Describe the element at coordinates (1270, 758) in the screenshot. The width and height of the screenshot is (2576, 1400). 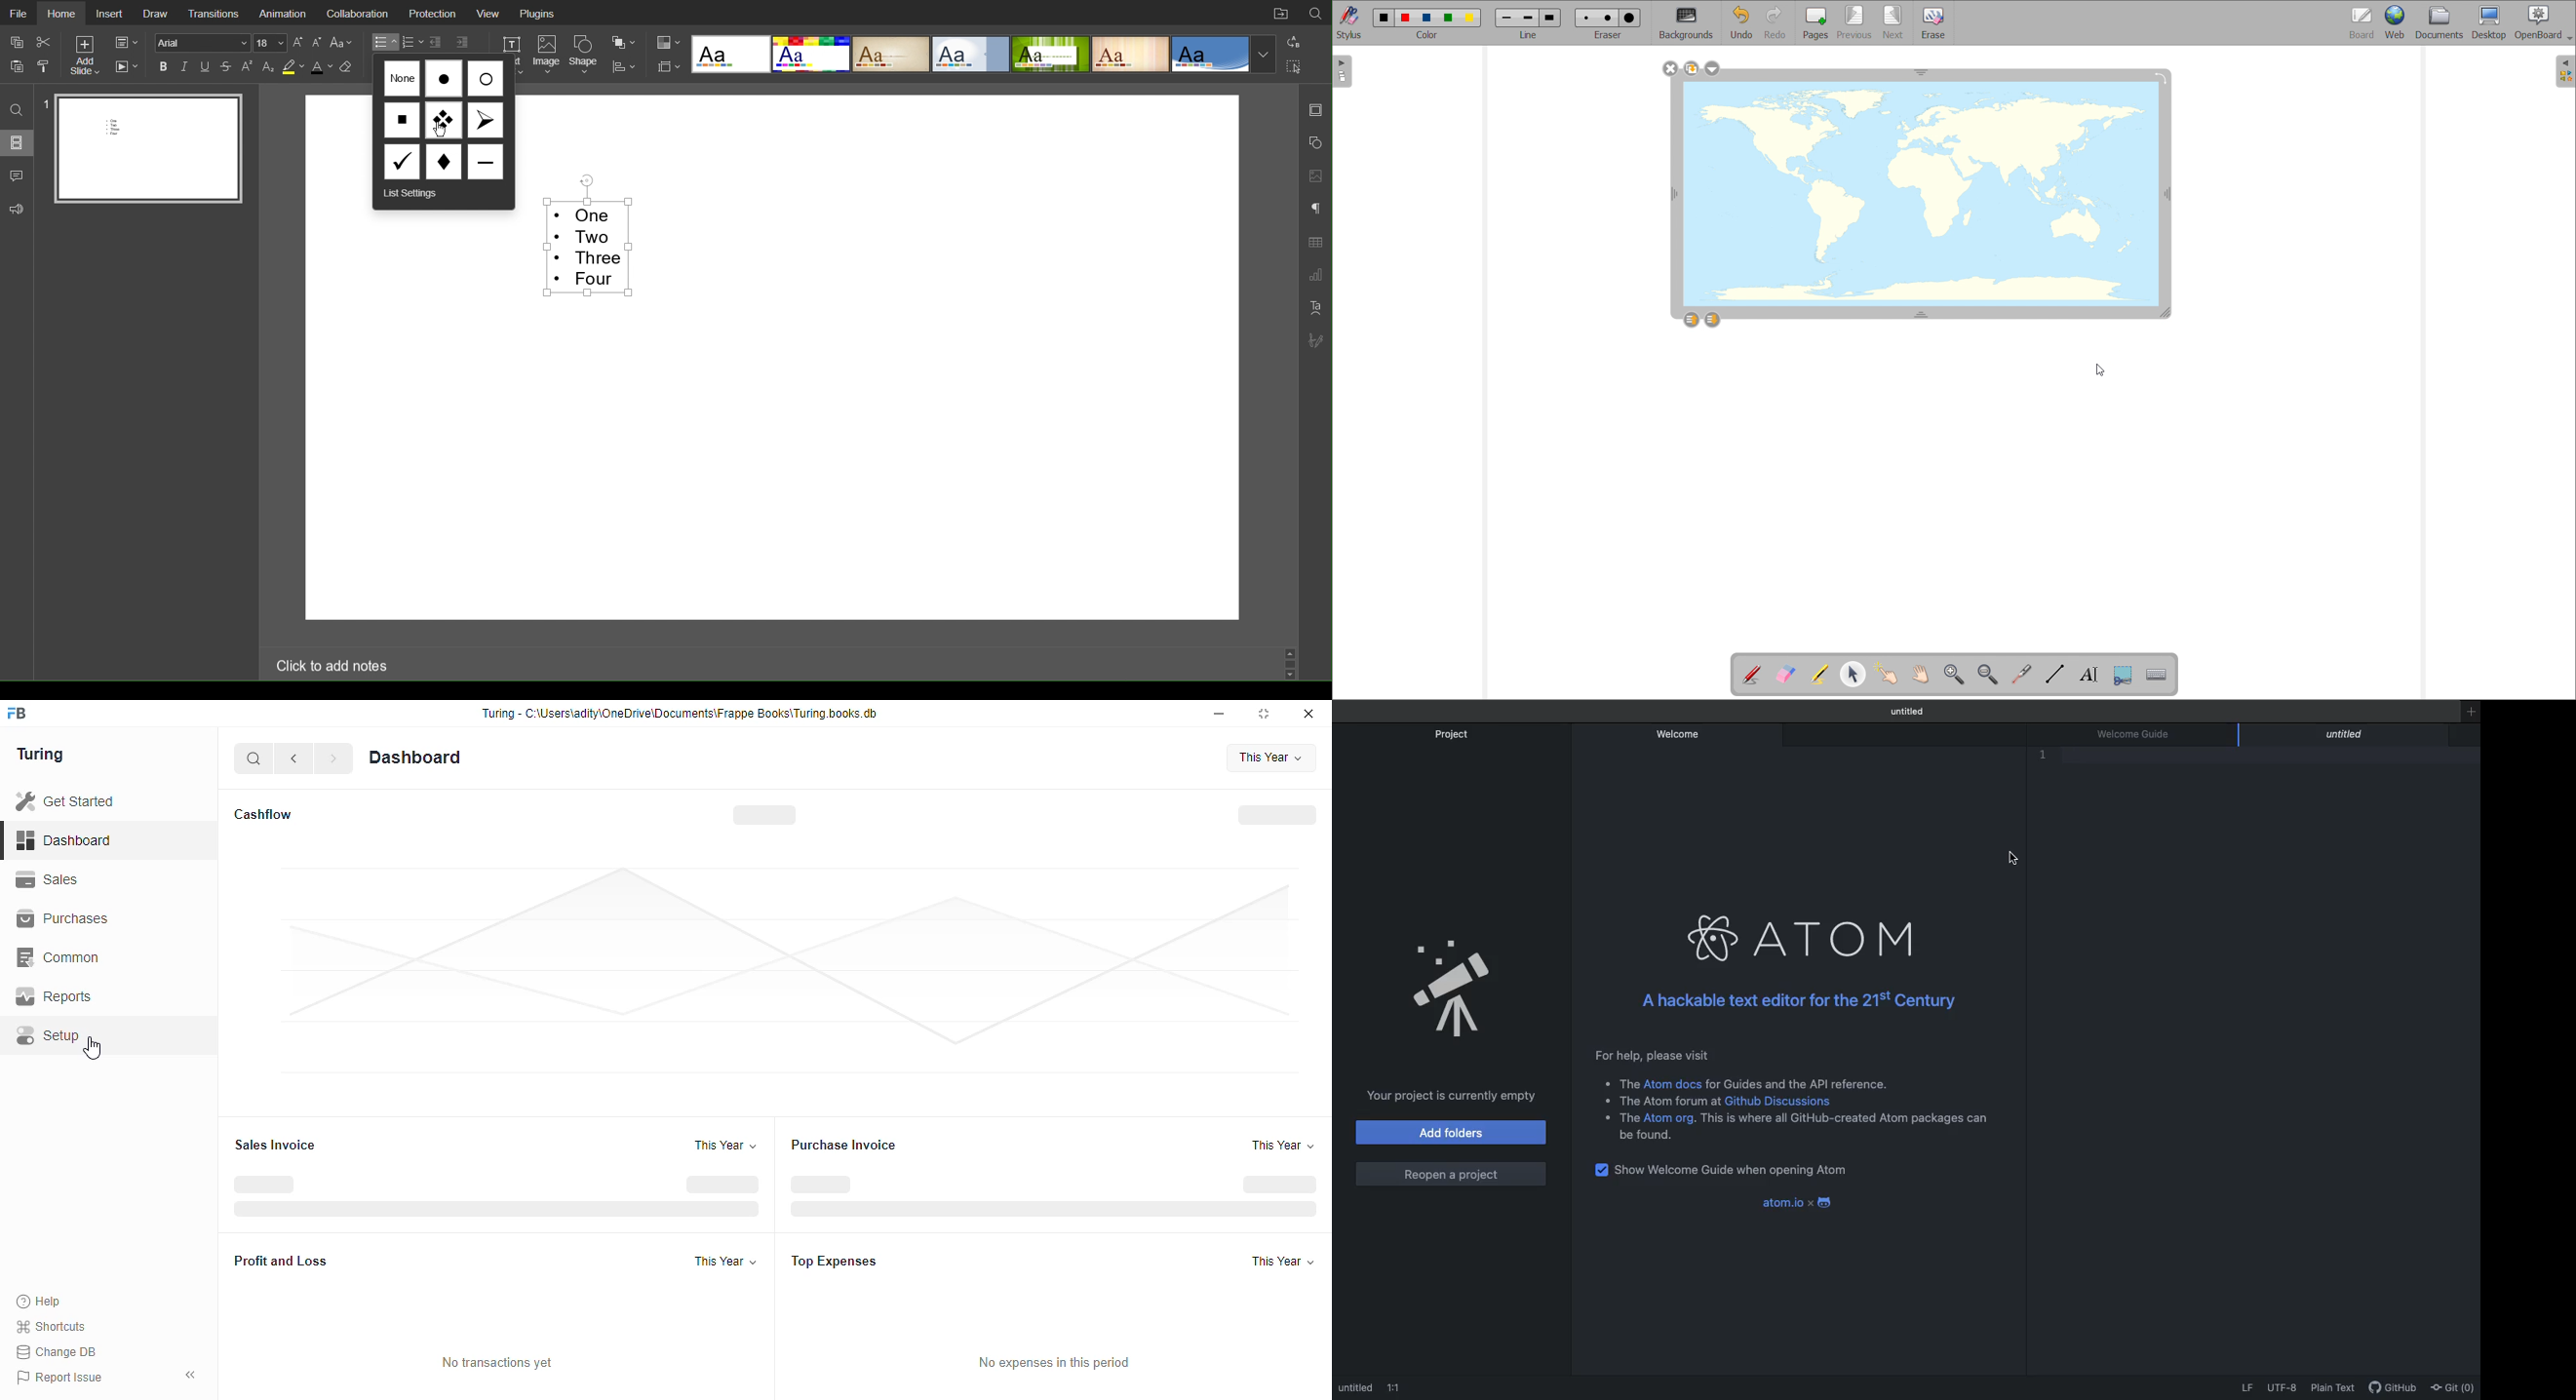
I see `This Year` at that location.